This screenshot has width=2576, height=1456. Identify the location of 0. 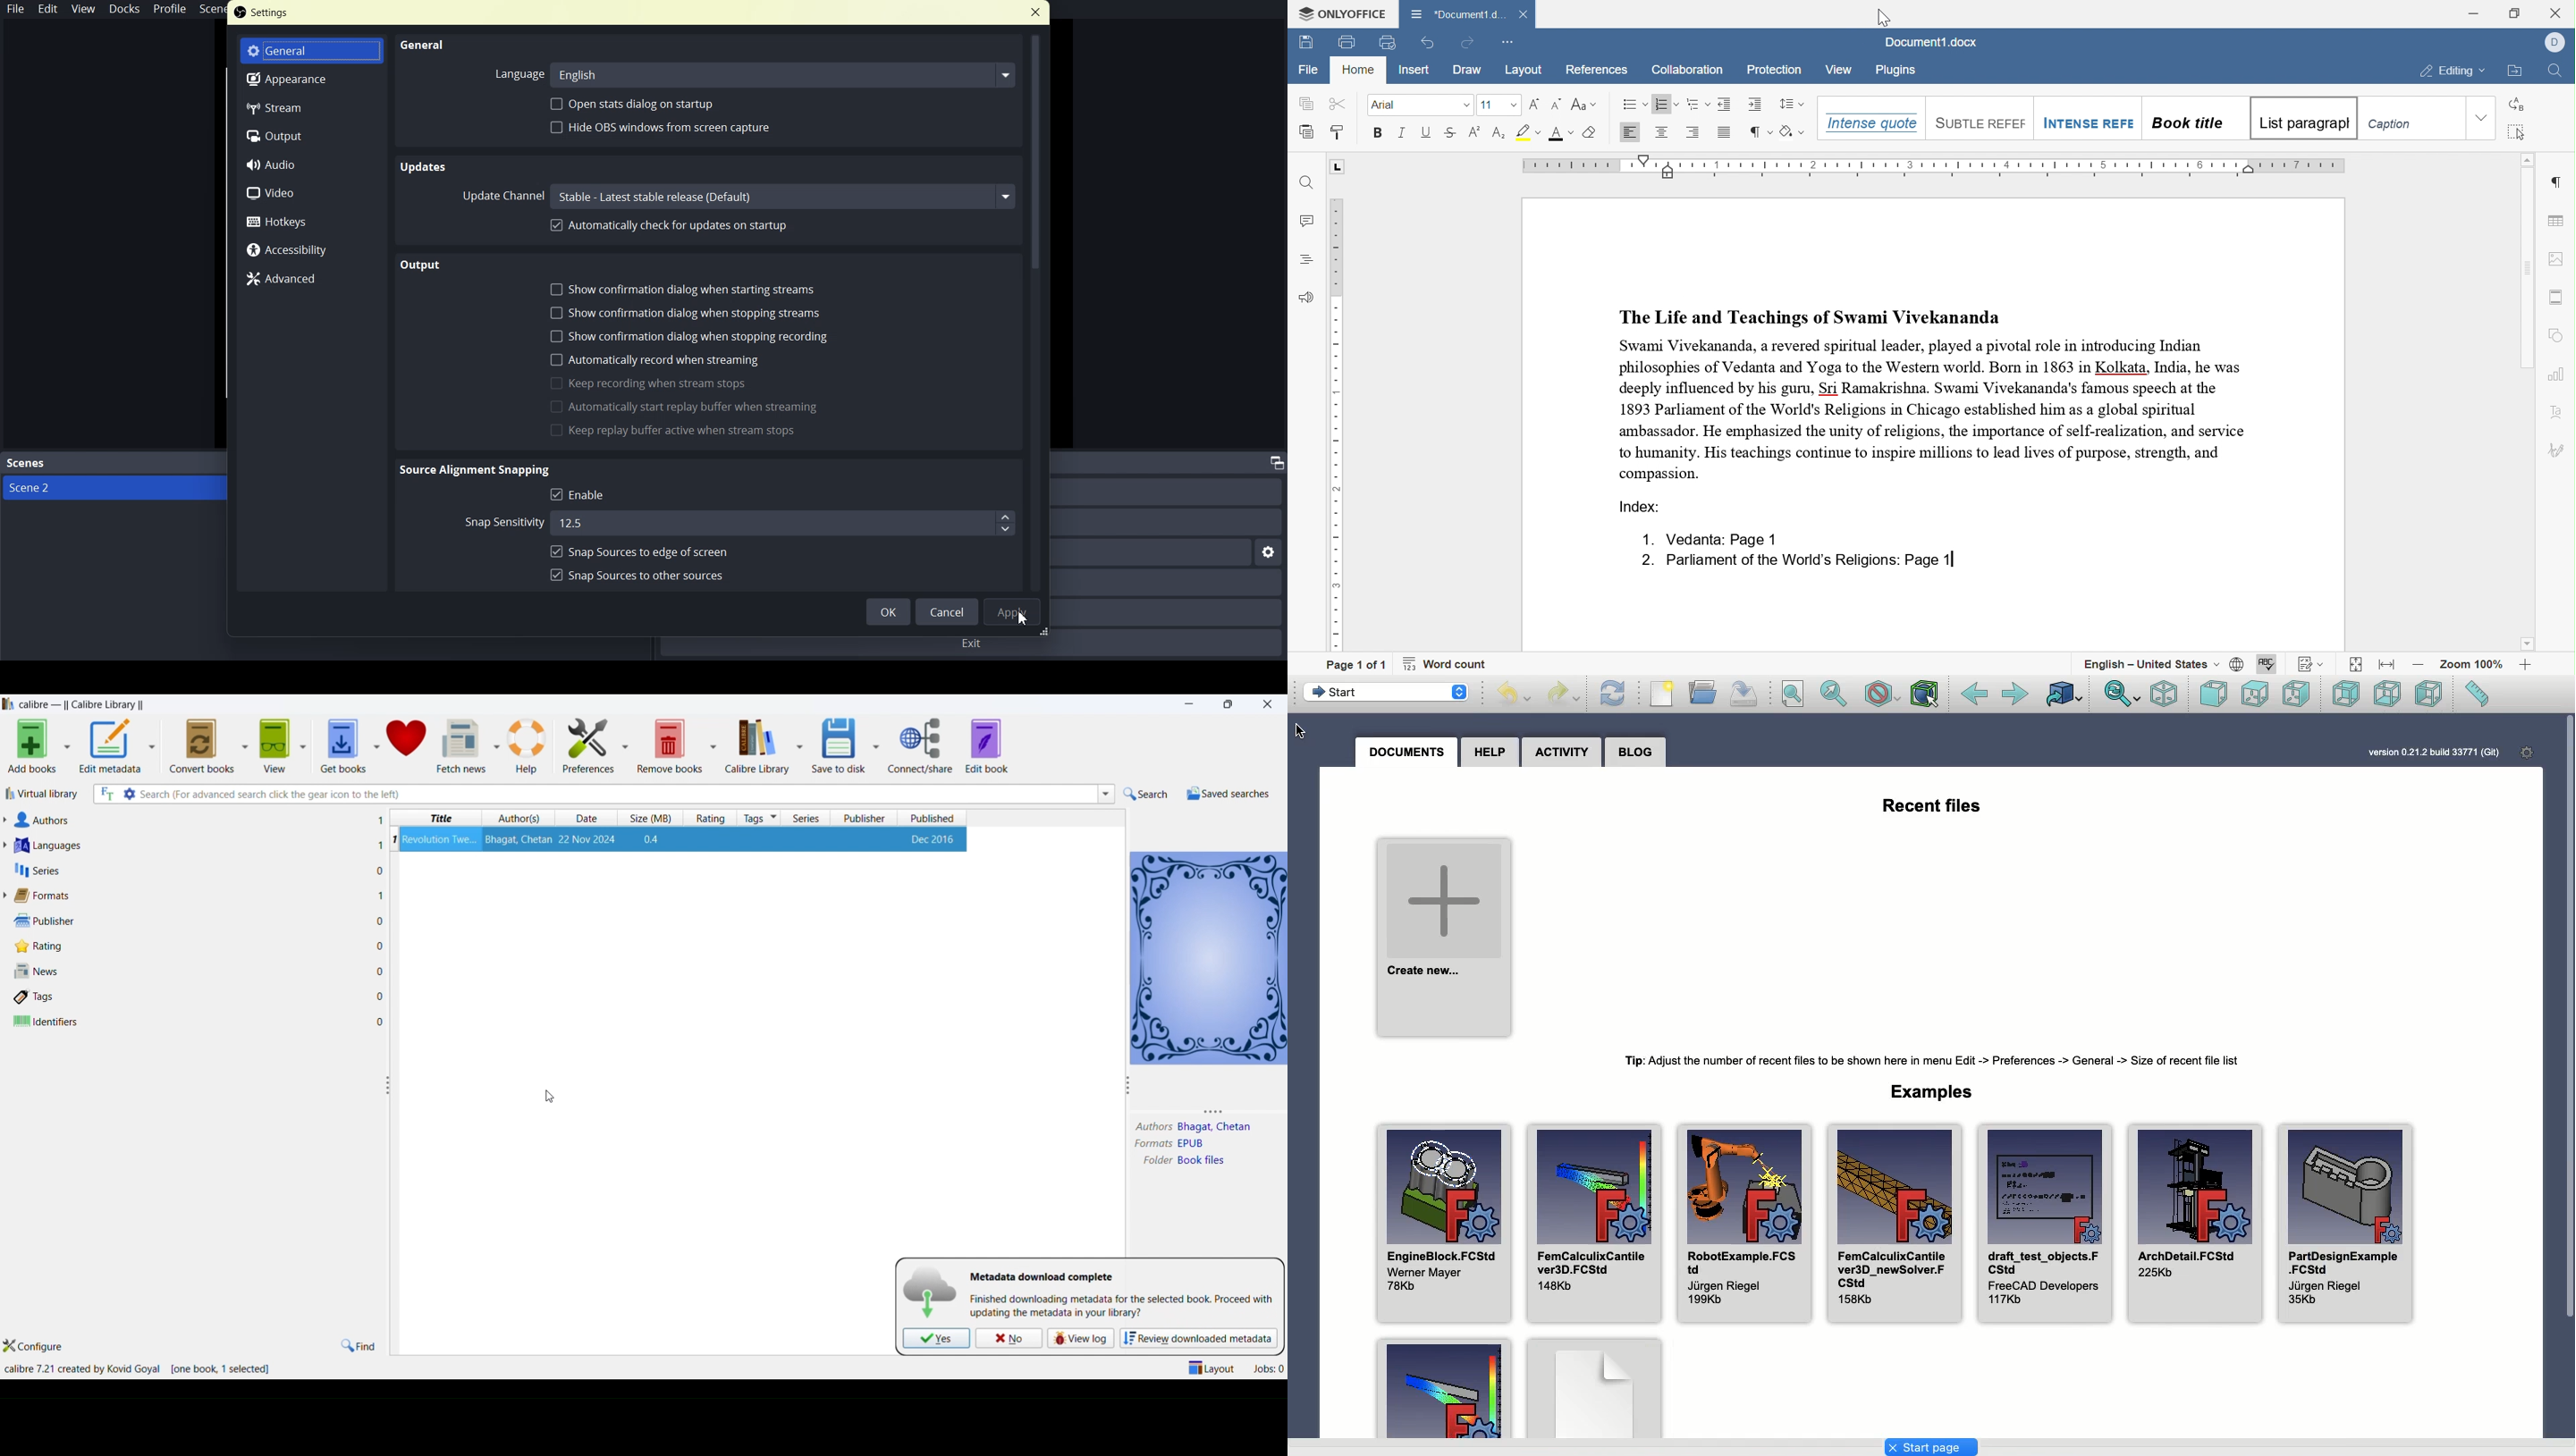
(380, 871).